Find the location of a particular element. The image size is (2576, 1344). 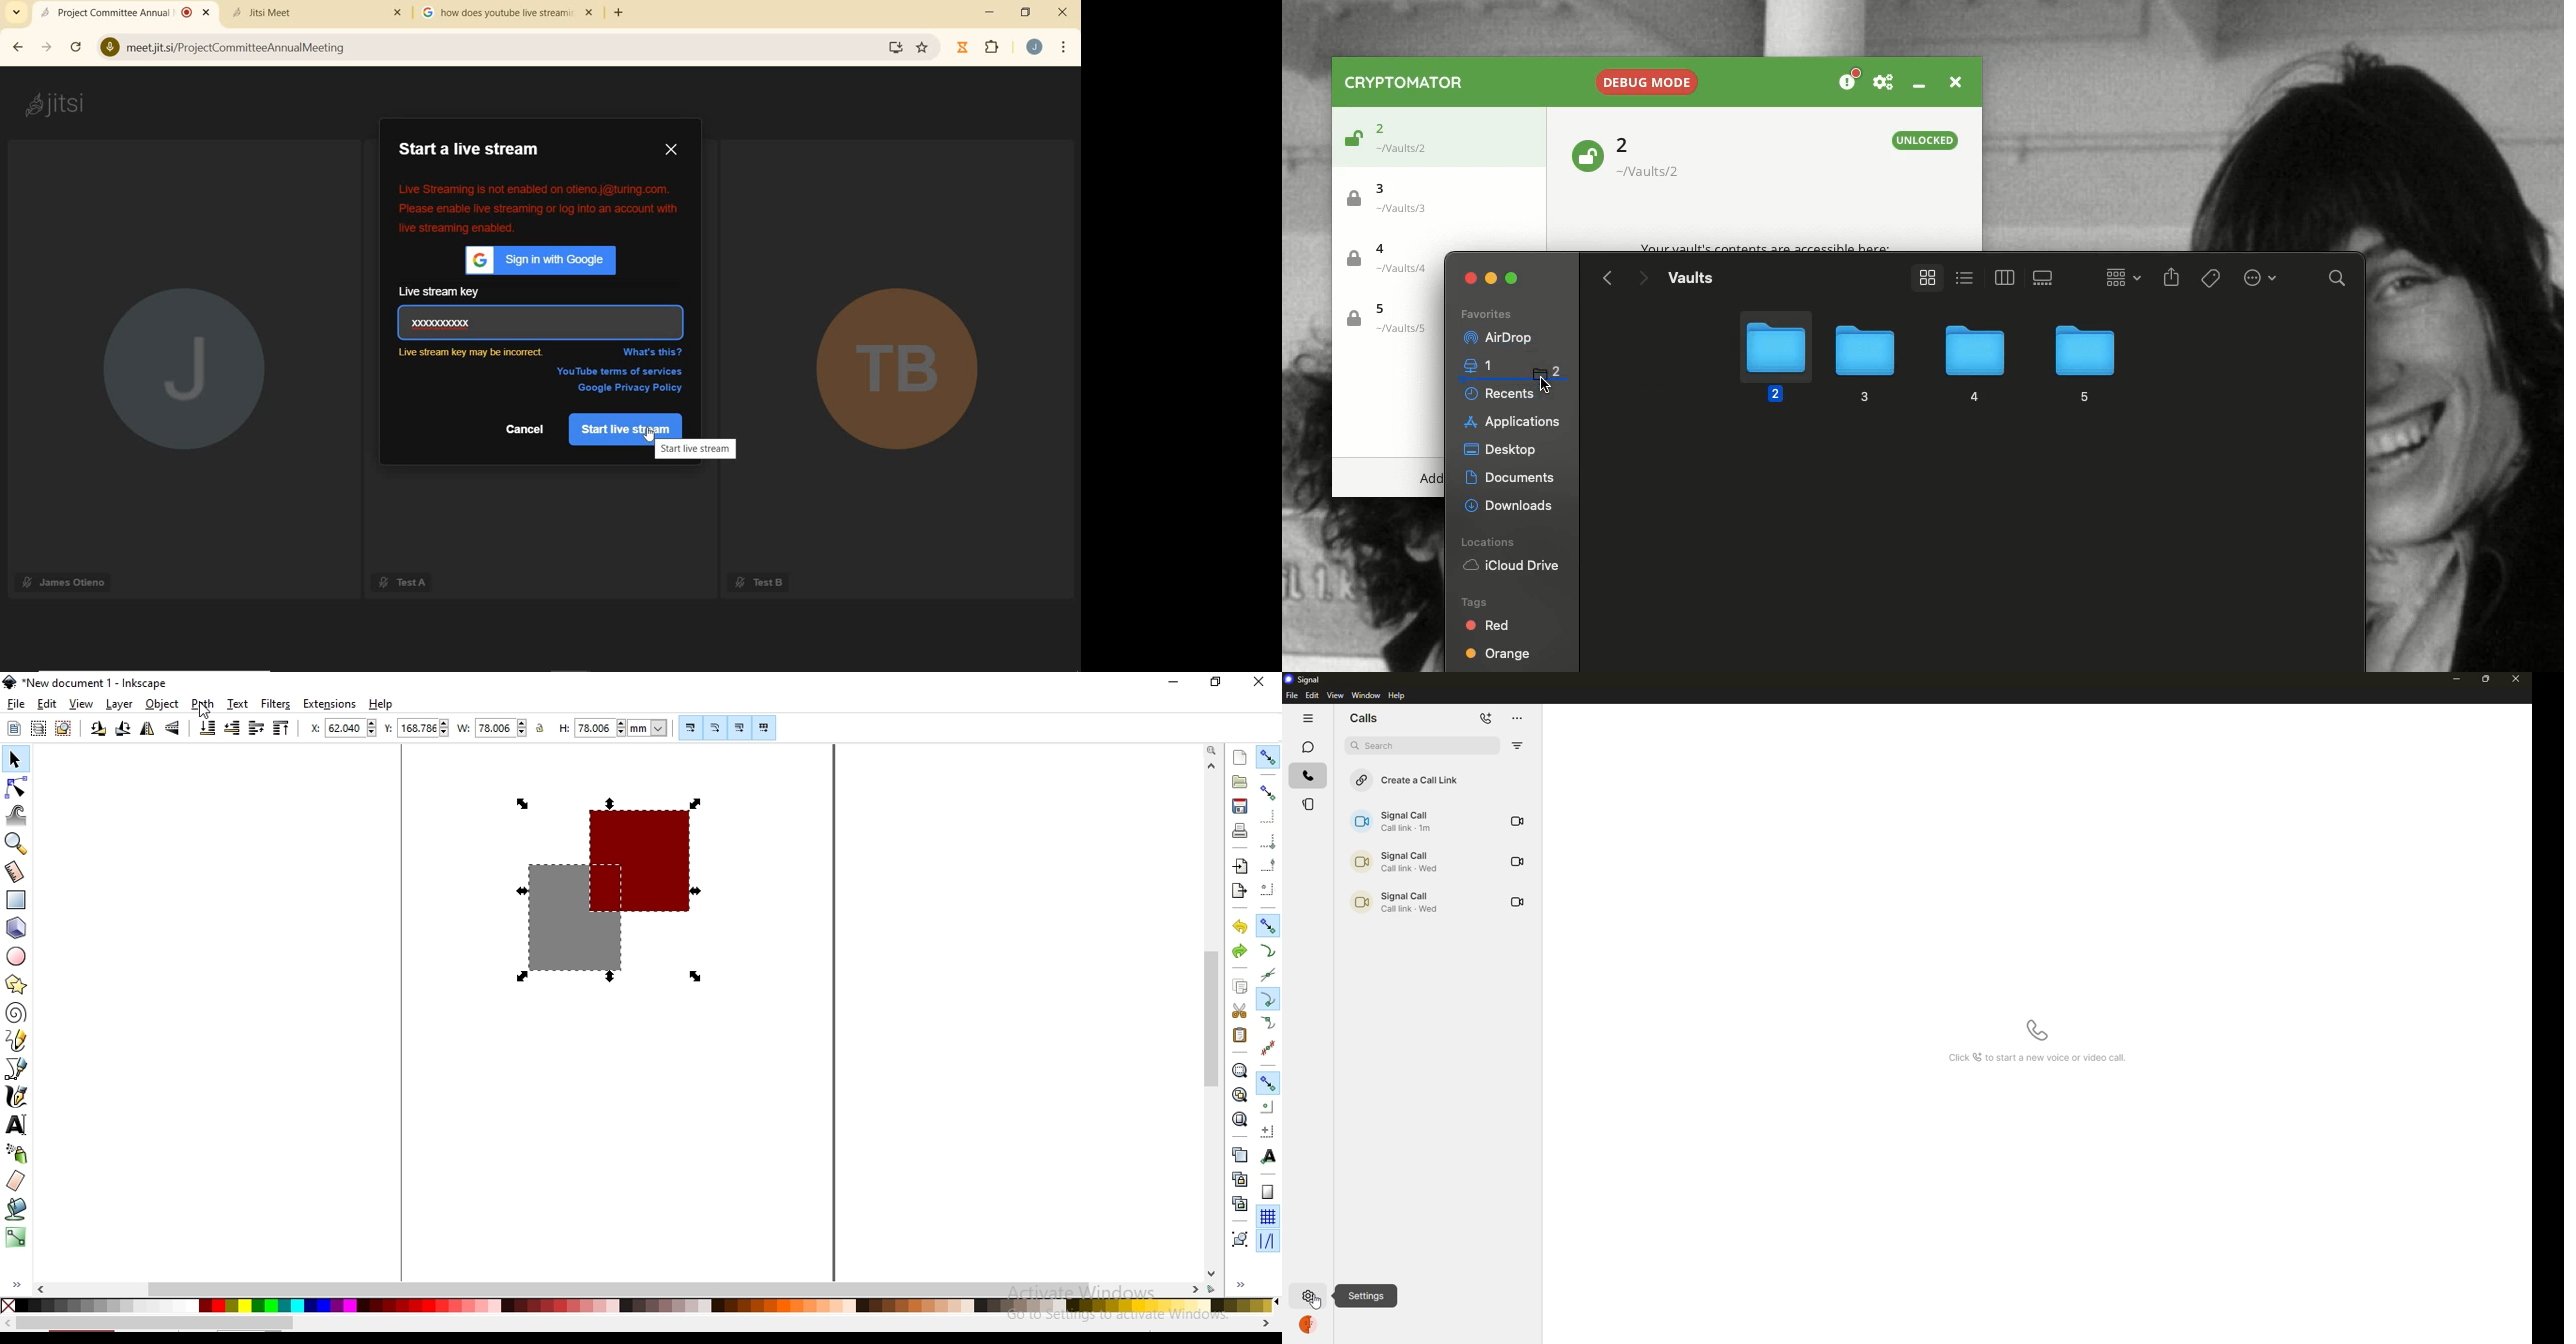

view is located at coordinates (1335, 695).